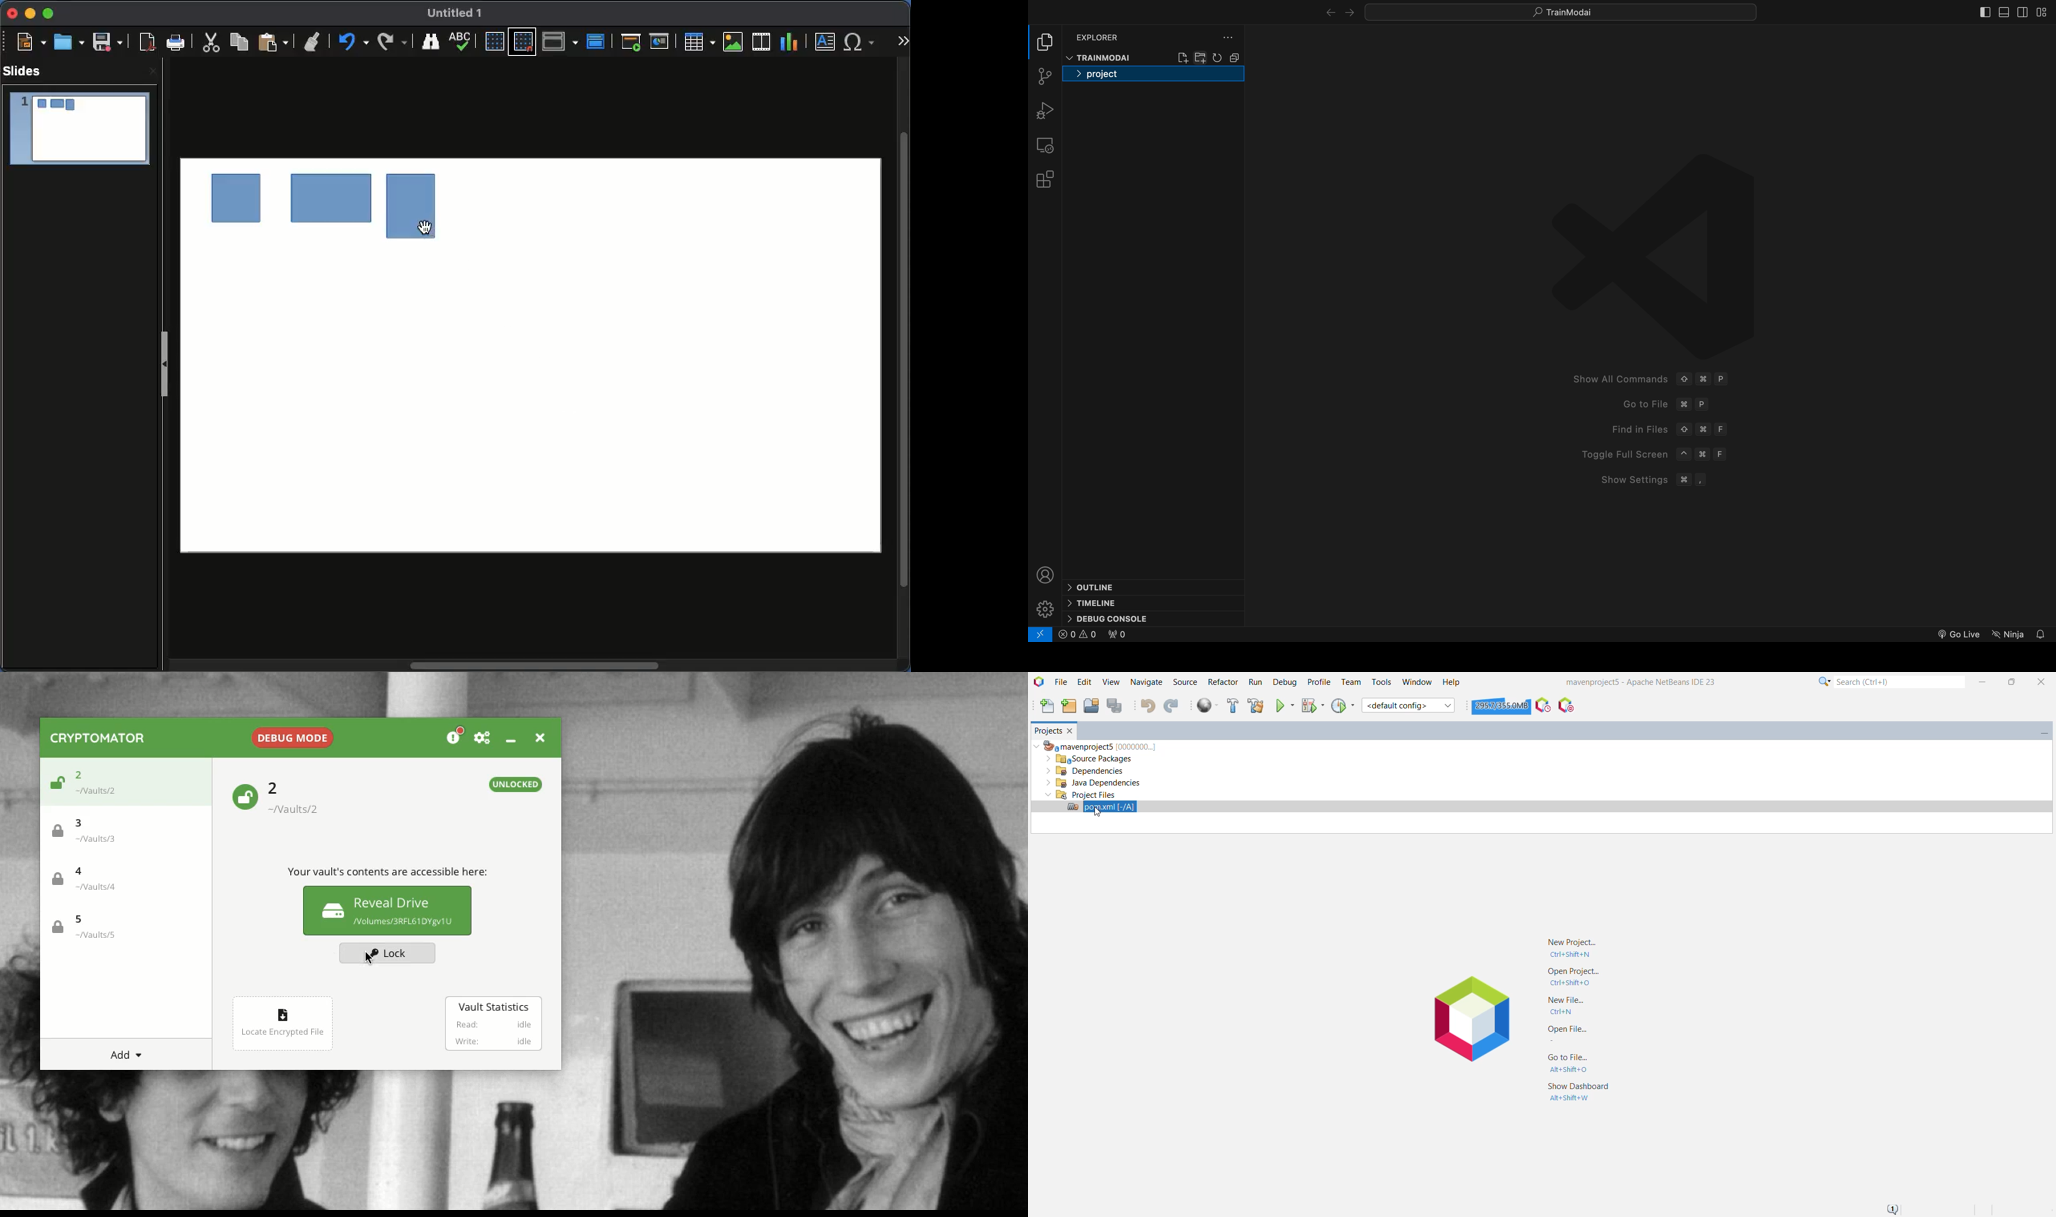 This screenshot has height=1232, width=2072. What do you see at coordinates (165, 367) in the screenshot?
I see `Slide panel` at bounding box center [165, 367].